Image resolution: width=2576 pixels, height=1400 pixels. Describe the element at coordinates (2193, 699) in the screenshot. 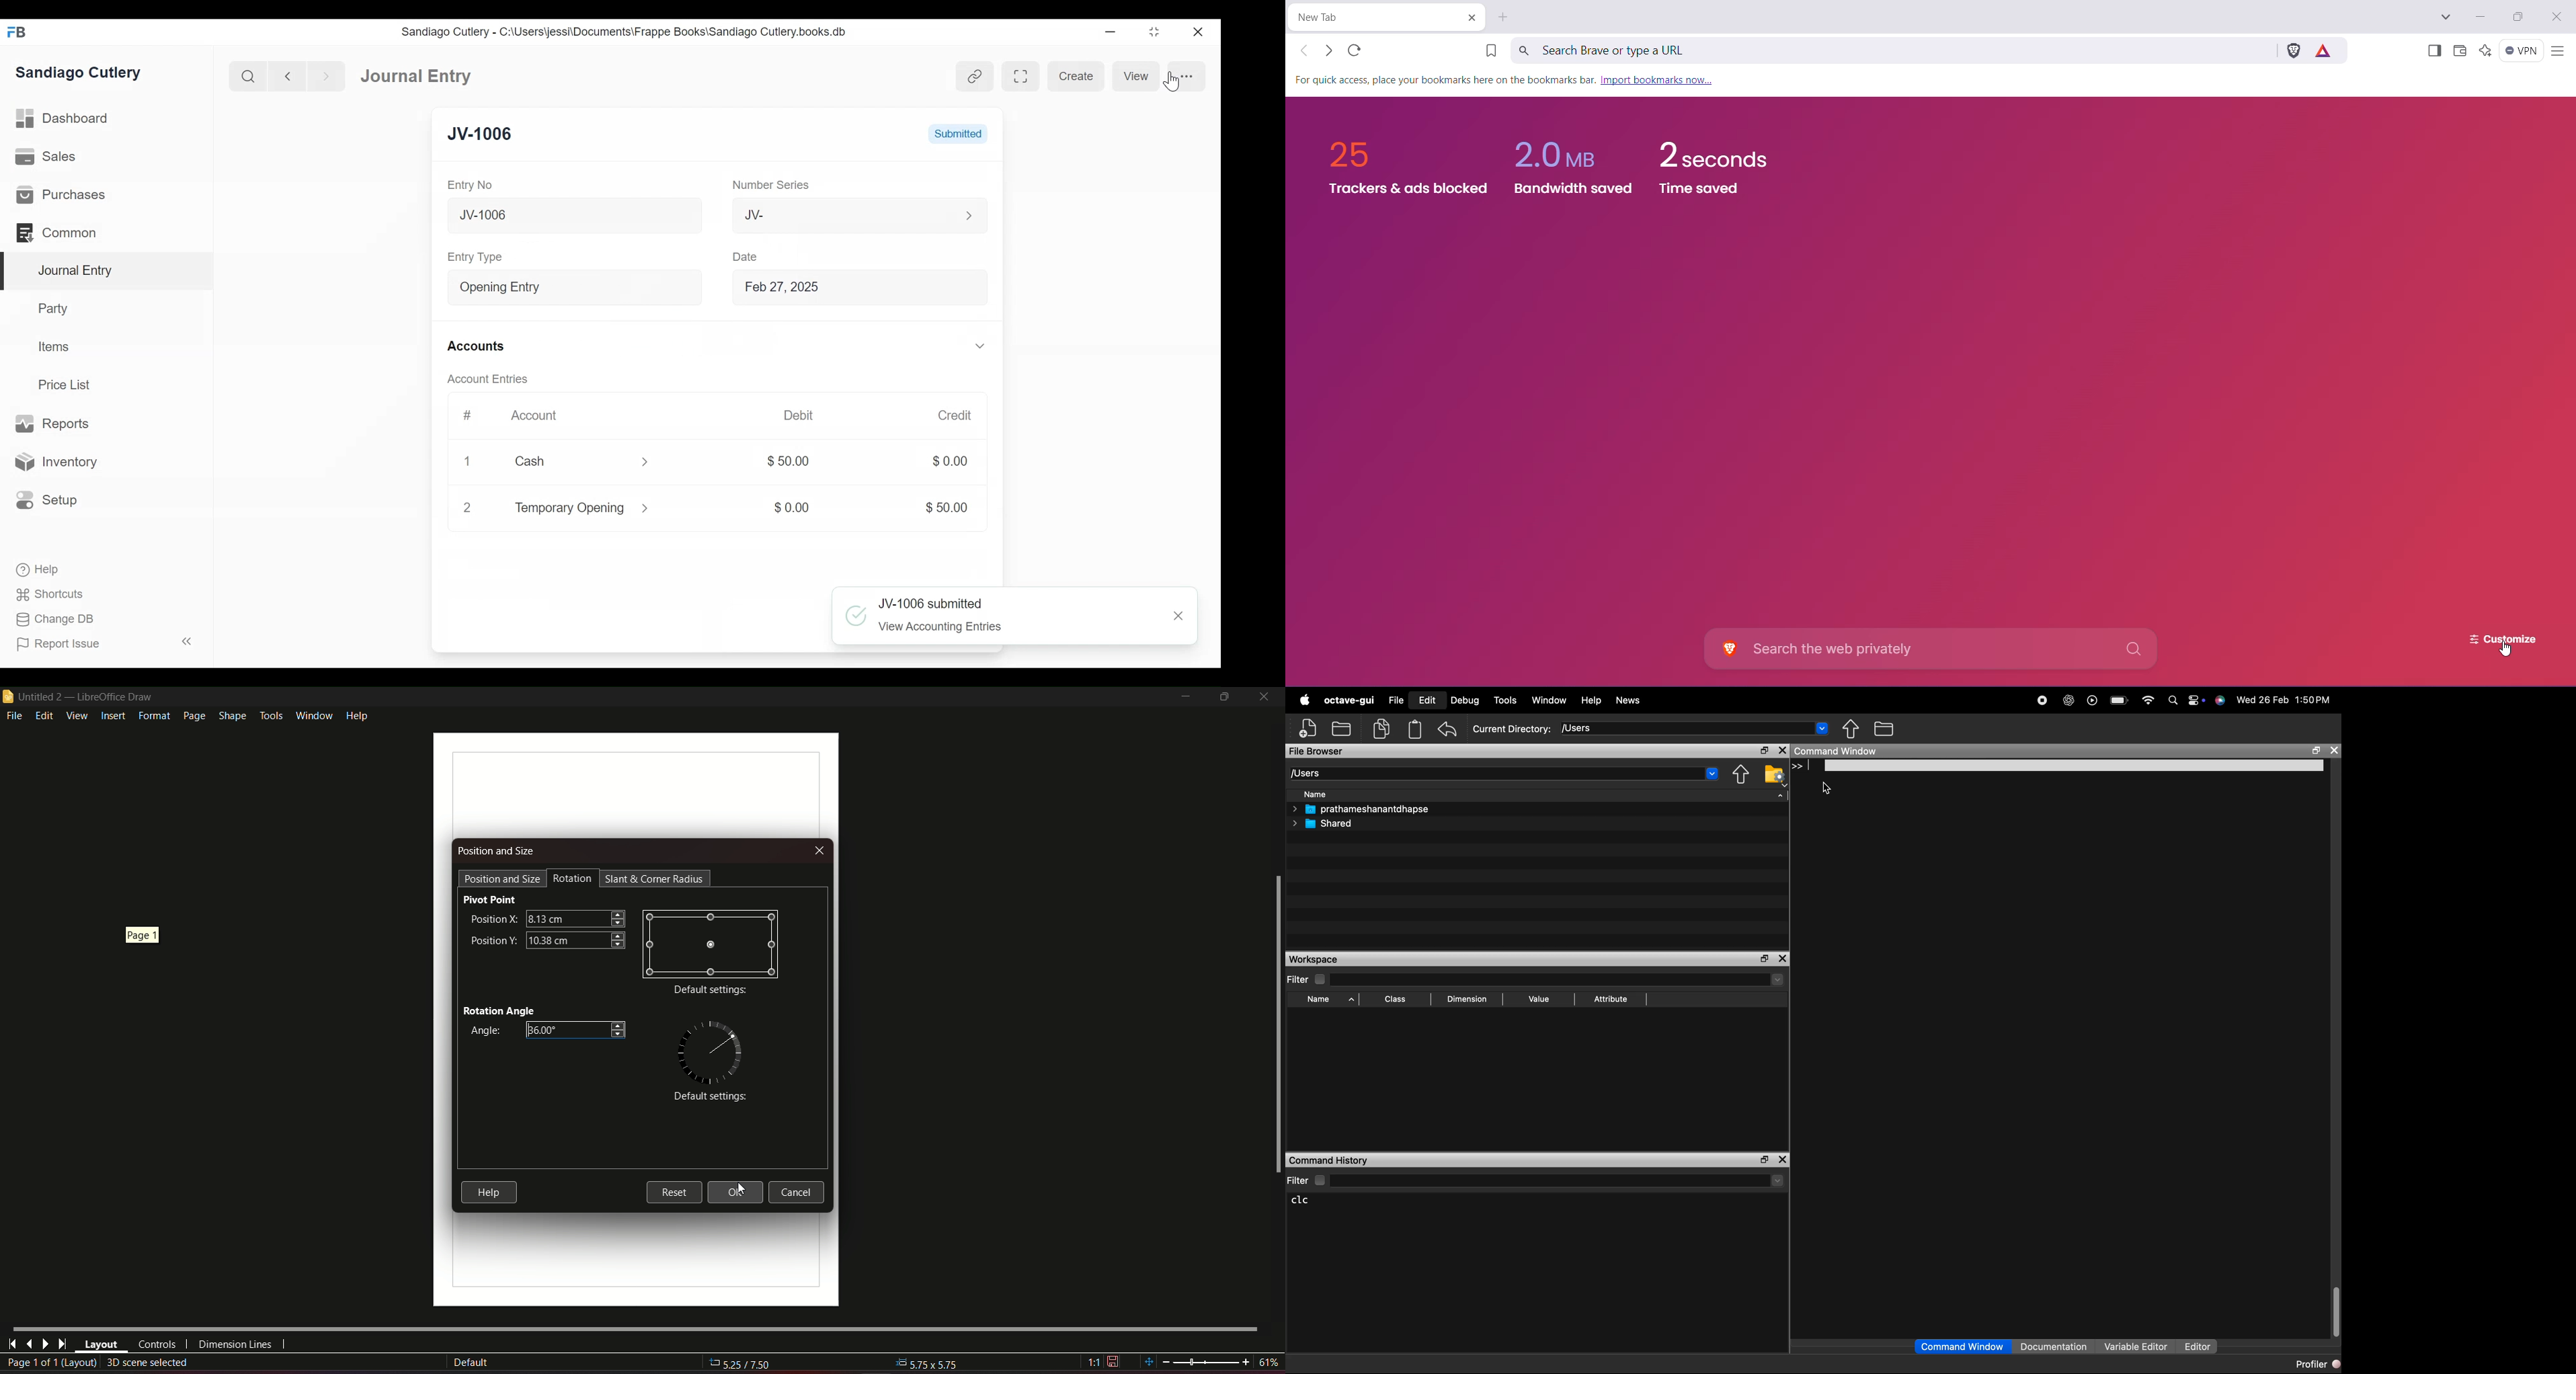

I see `control center` at that location.